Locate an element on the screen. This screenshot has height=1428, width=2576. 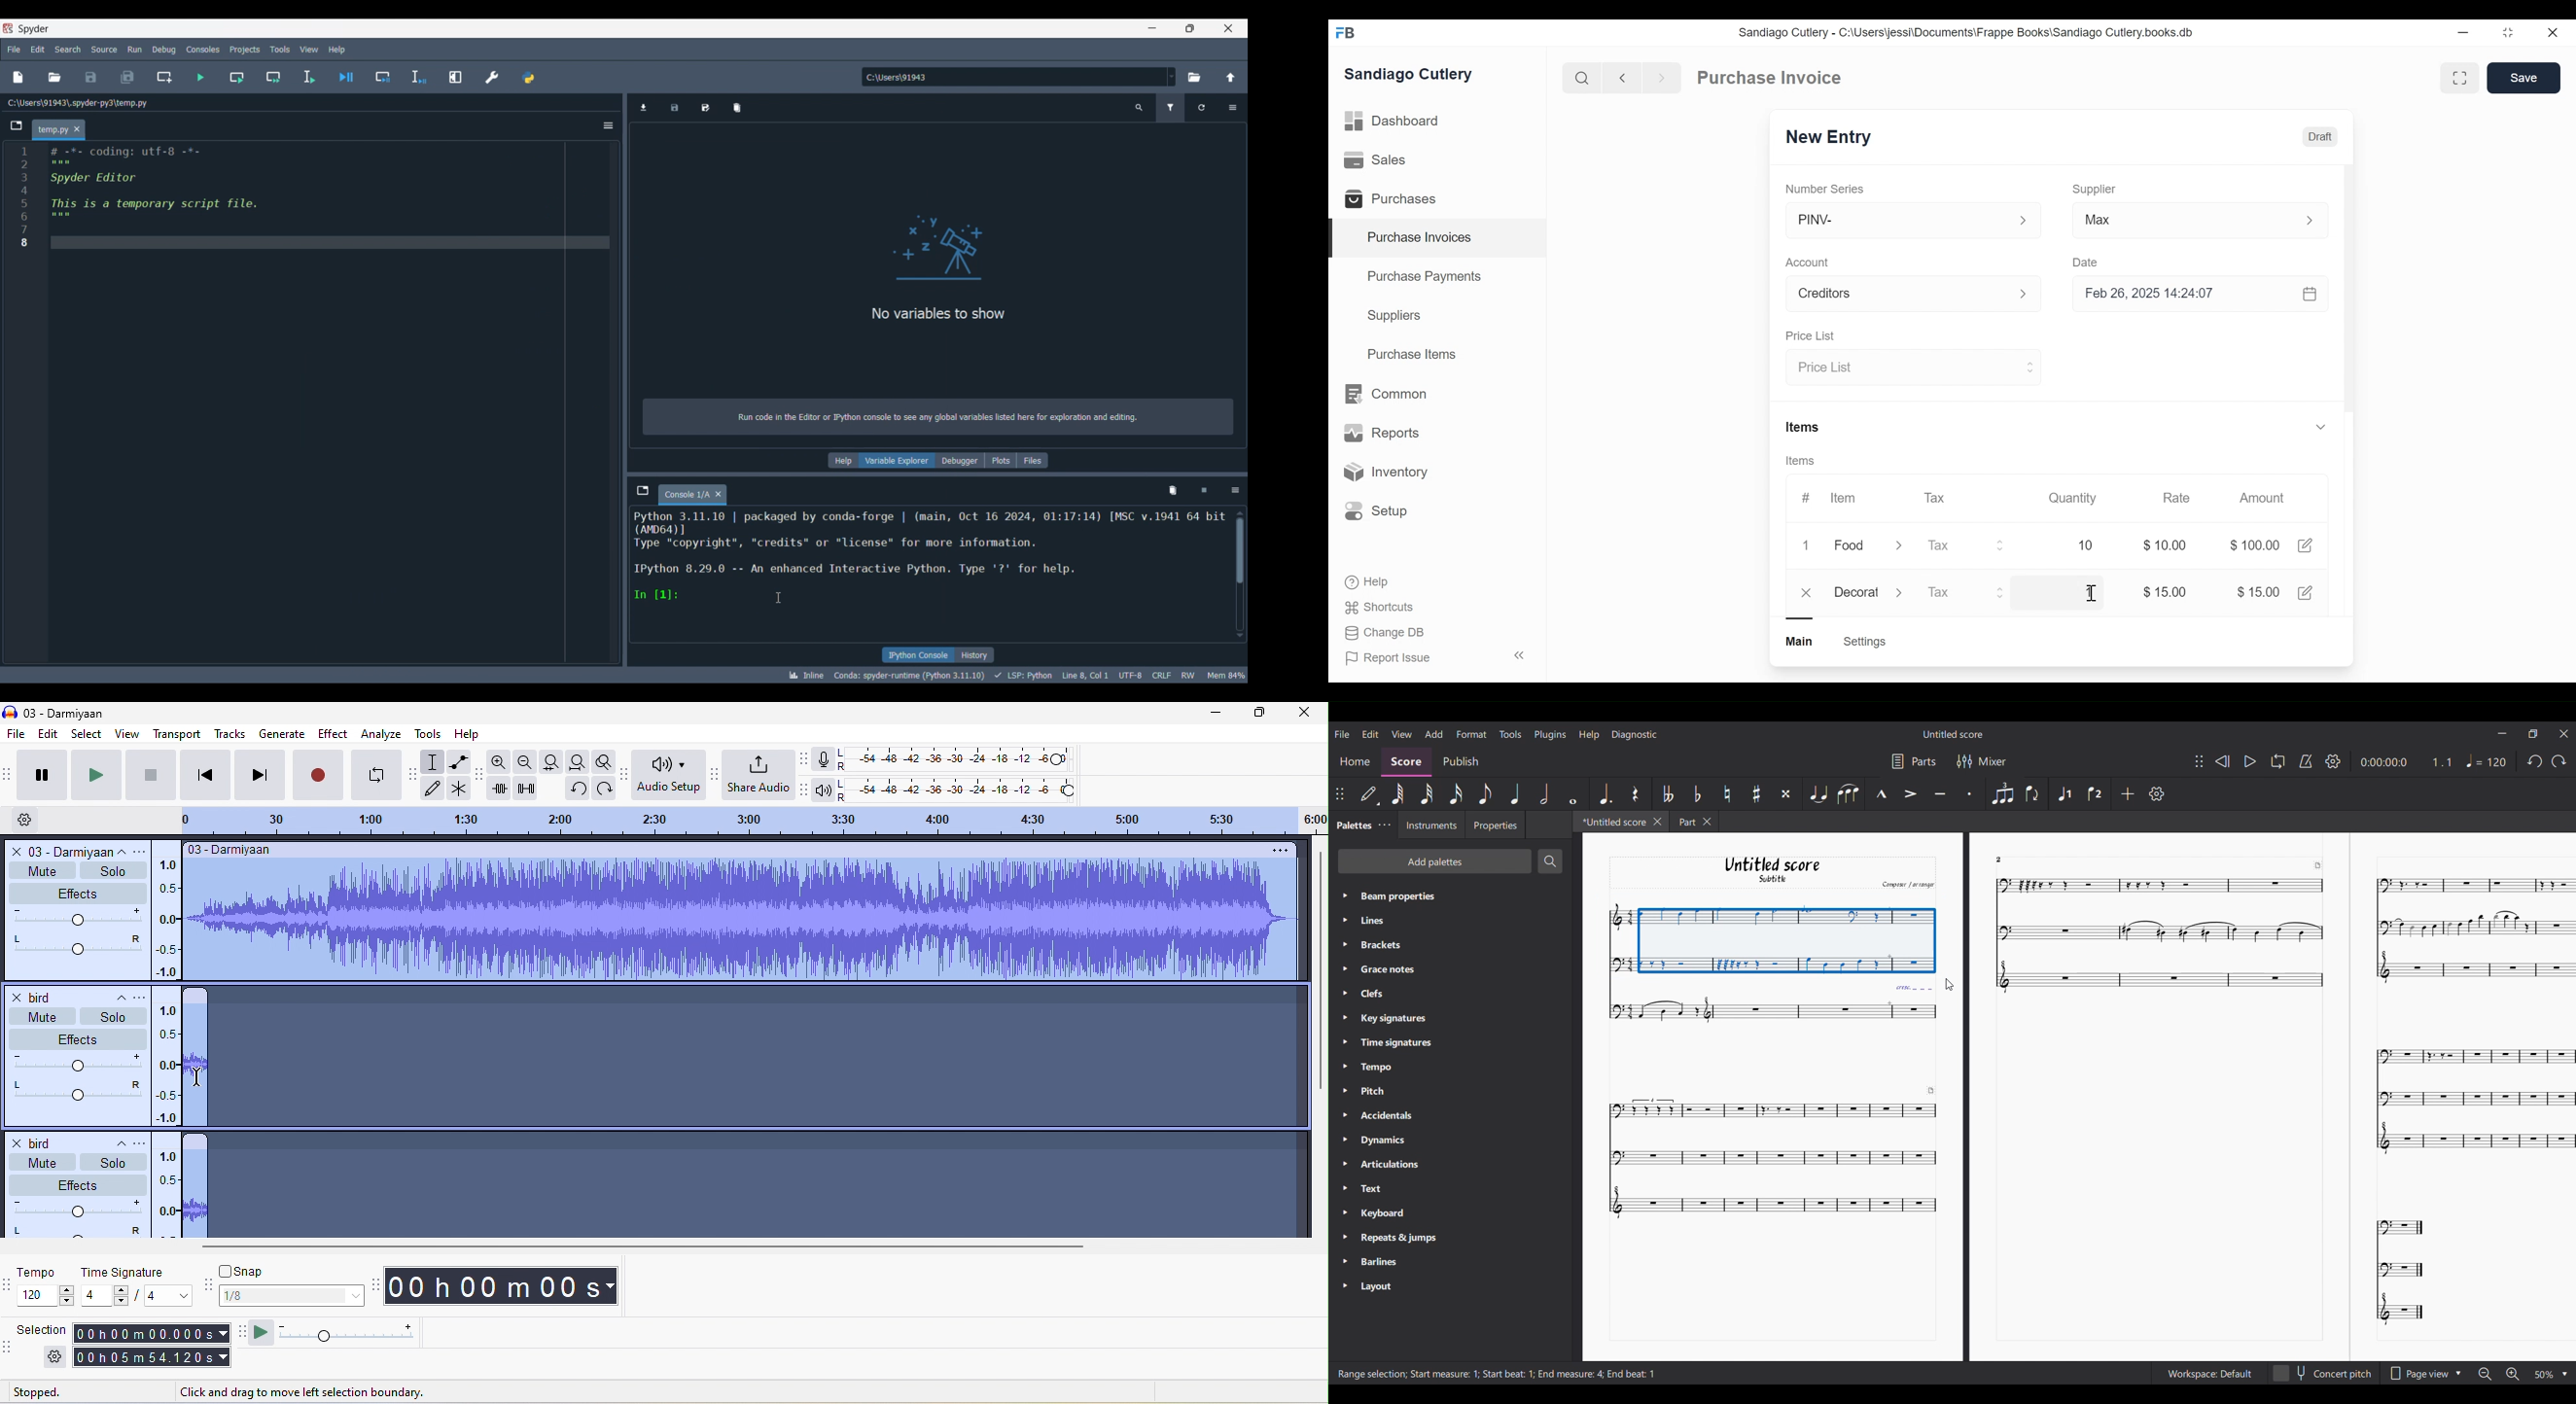
 is located at coordinates (1343, 1141).